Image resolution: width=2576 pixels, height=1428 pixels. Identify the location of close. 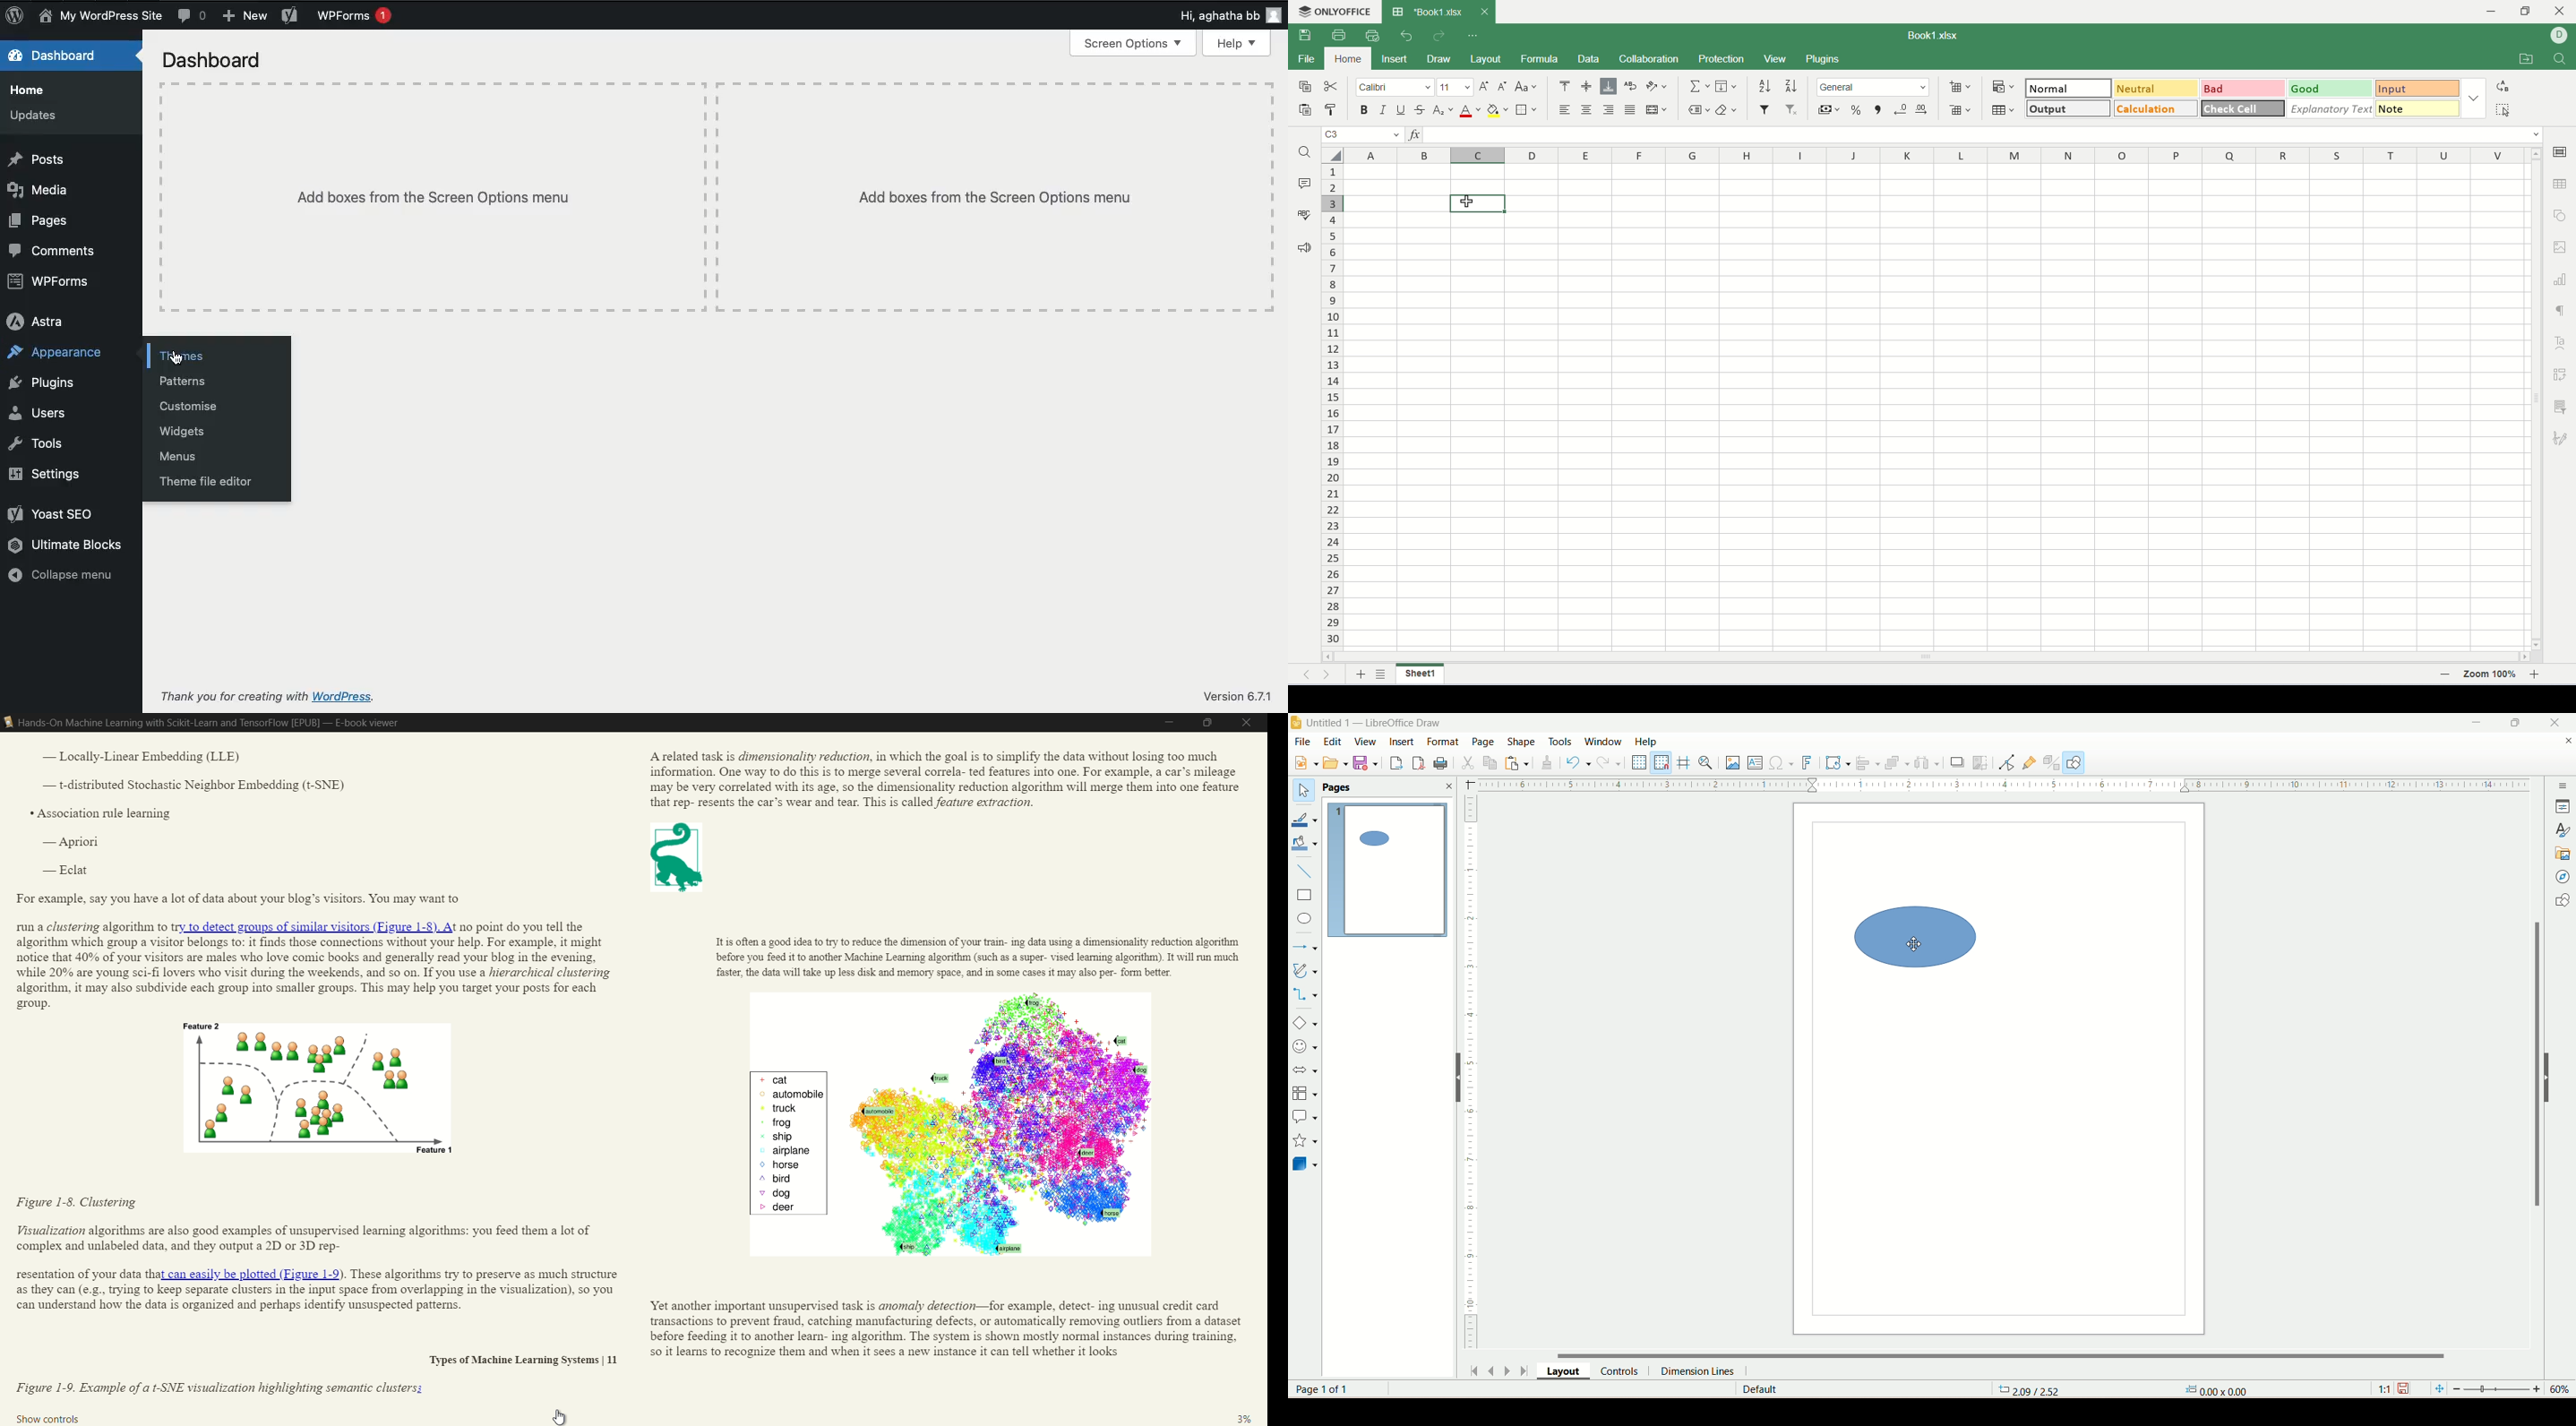
(1485, 12).